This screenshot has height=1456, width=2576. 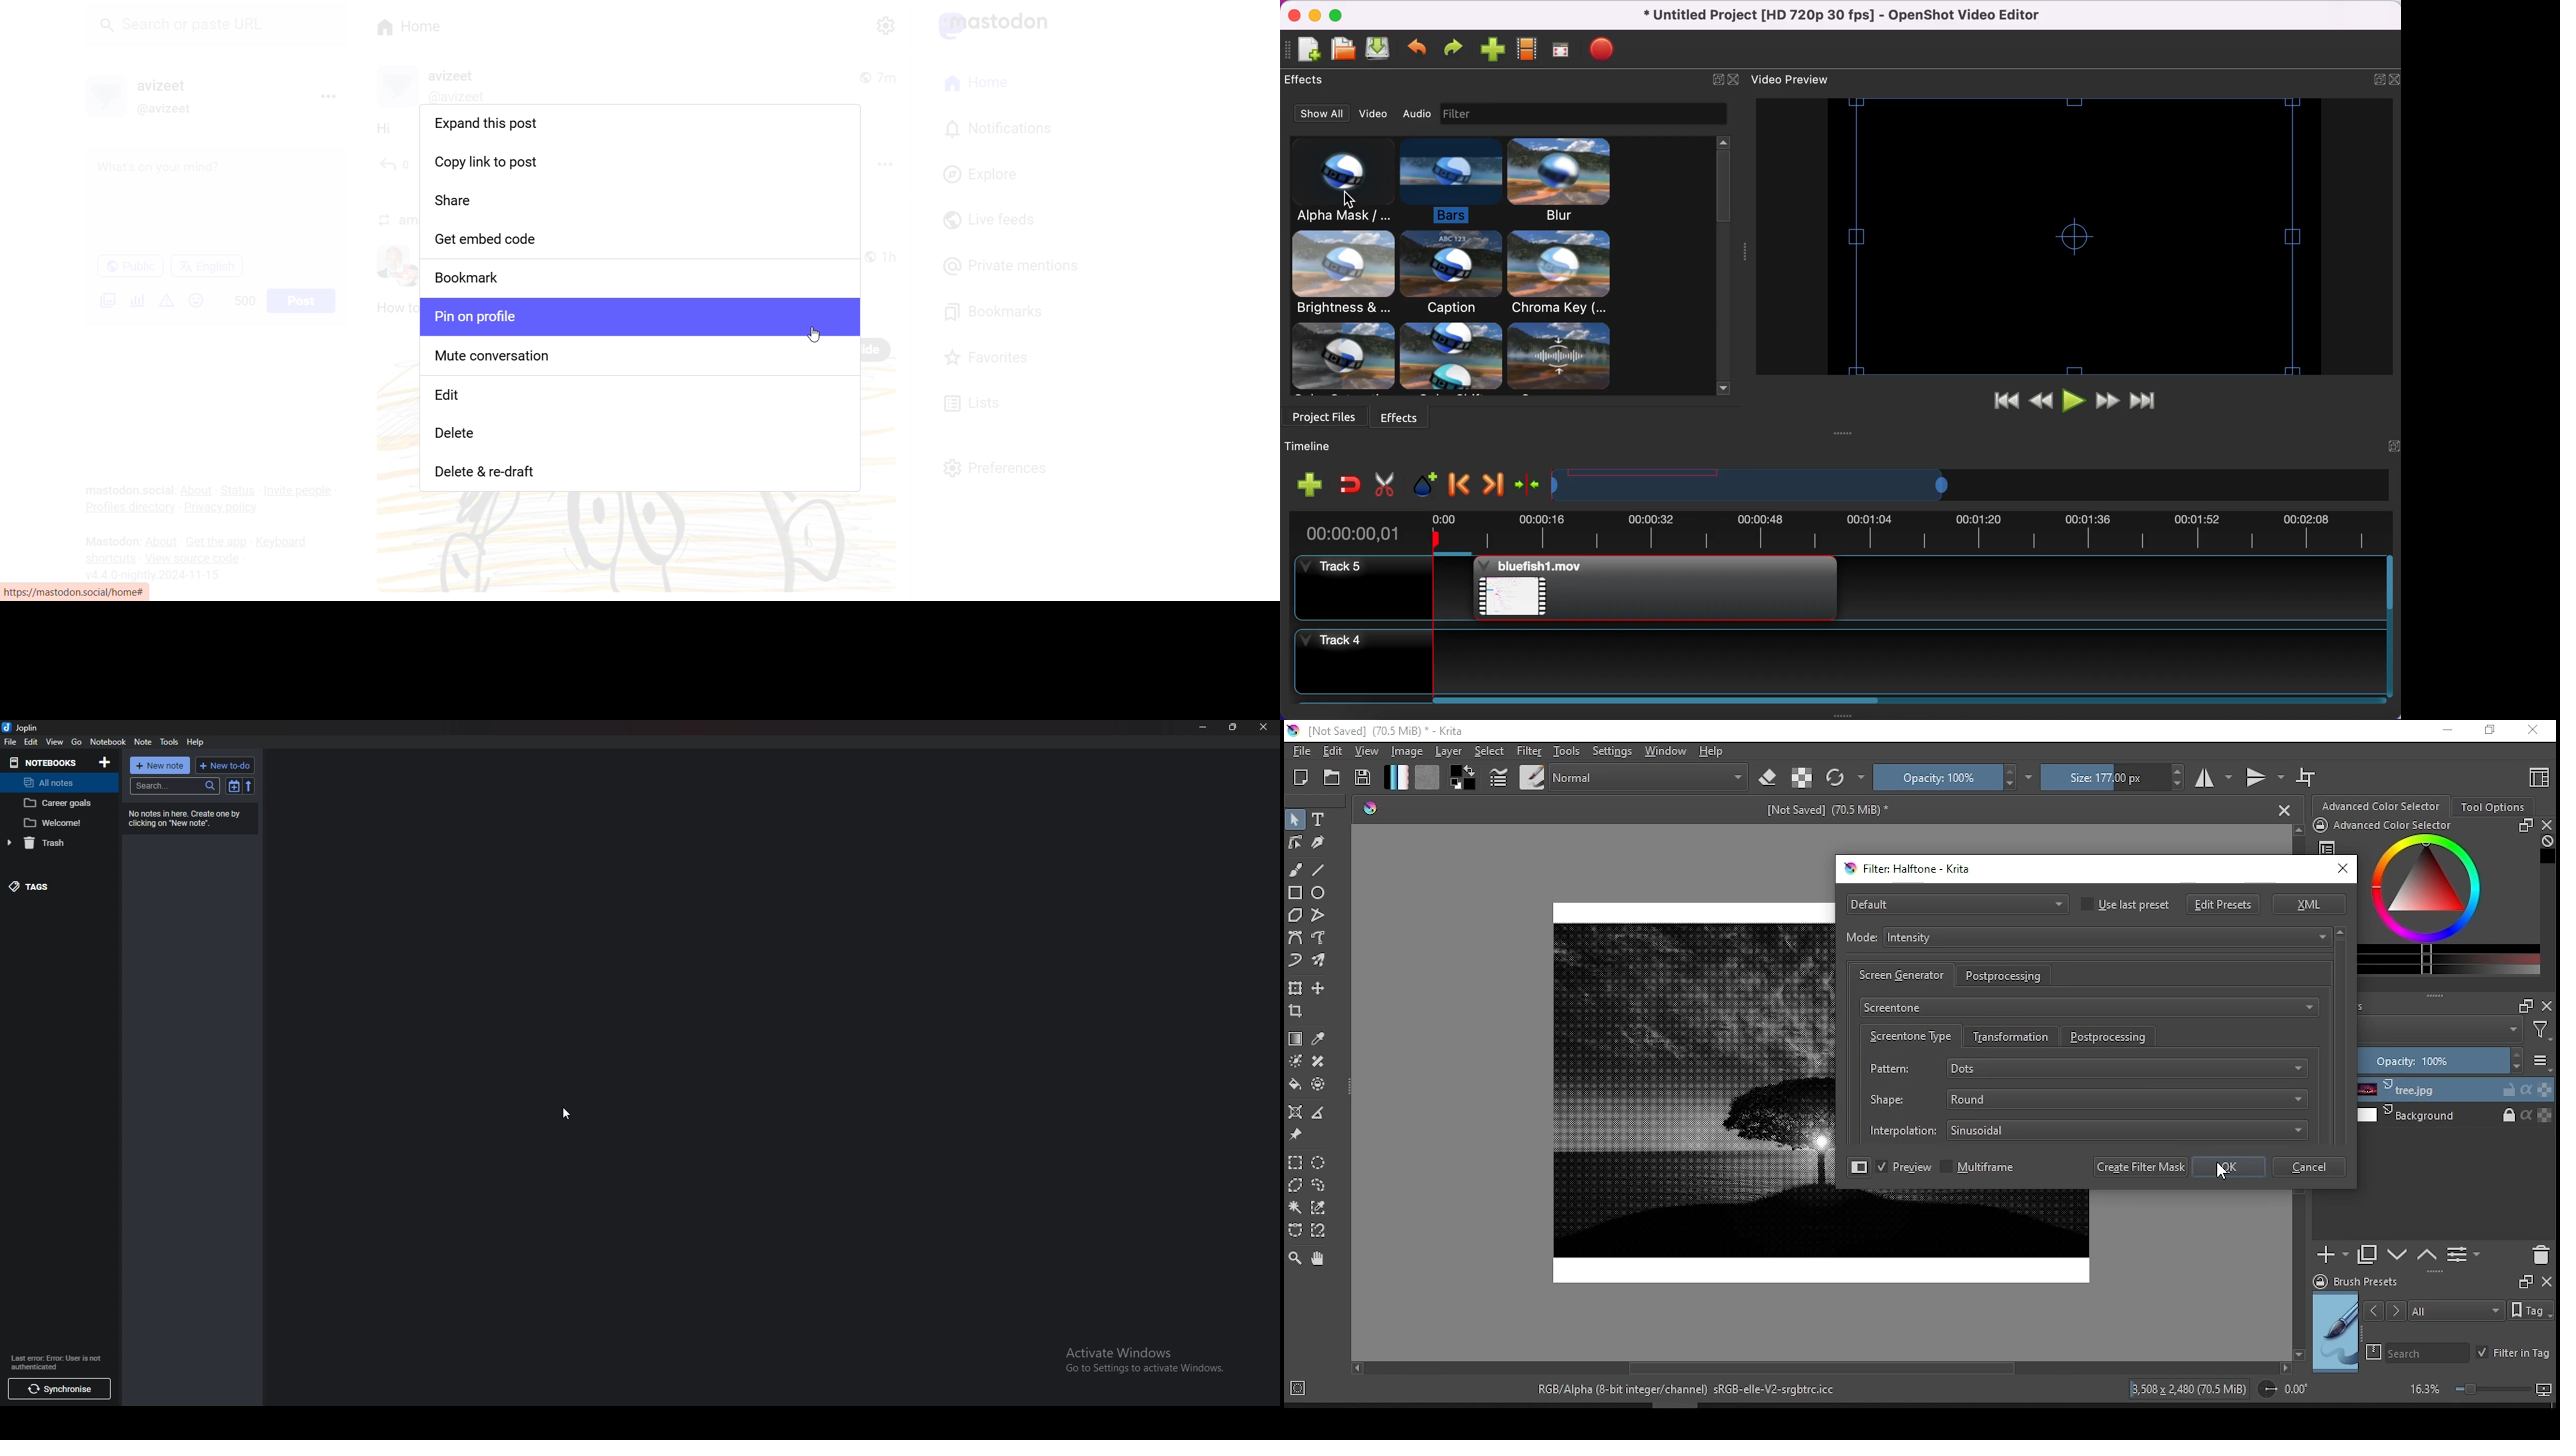 I want to click on help, so click(x=195, y=742).